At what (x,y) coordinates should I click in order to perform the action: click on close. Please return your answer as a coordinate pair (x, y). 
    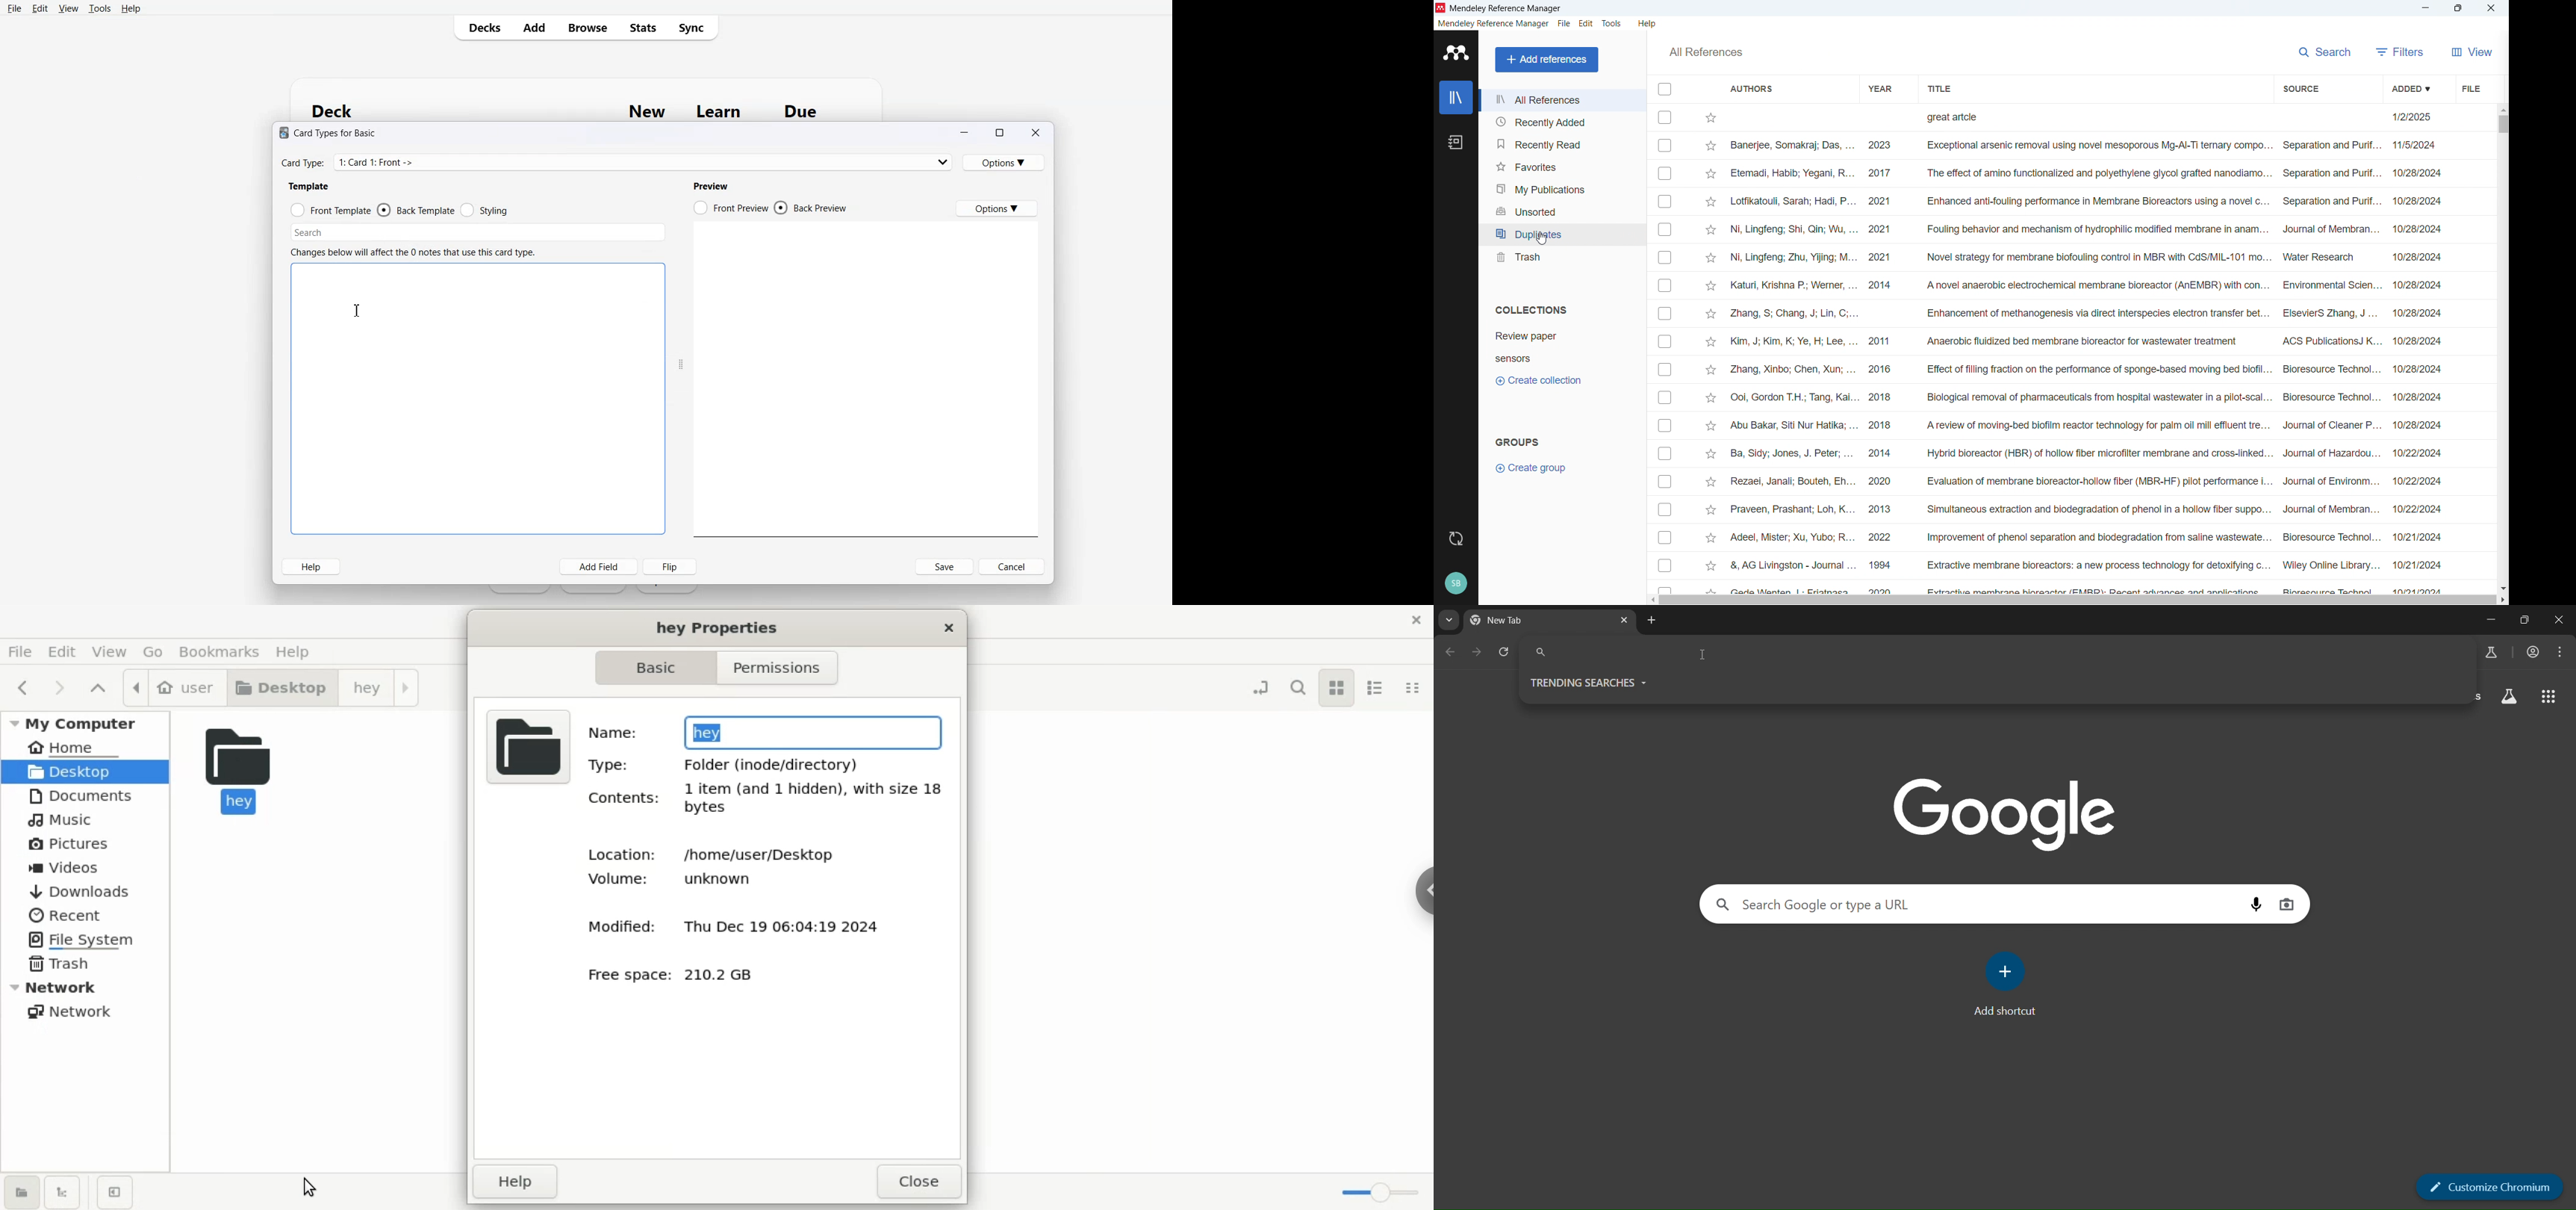
    Looking at the image, I should click on (941, 627).